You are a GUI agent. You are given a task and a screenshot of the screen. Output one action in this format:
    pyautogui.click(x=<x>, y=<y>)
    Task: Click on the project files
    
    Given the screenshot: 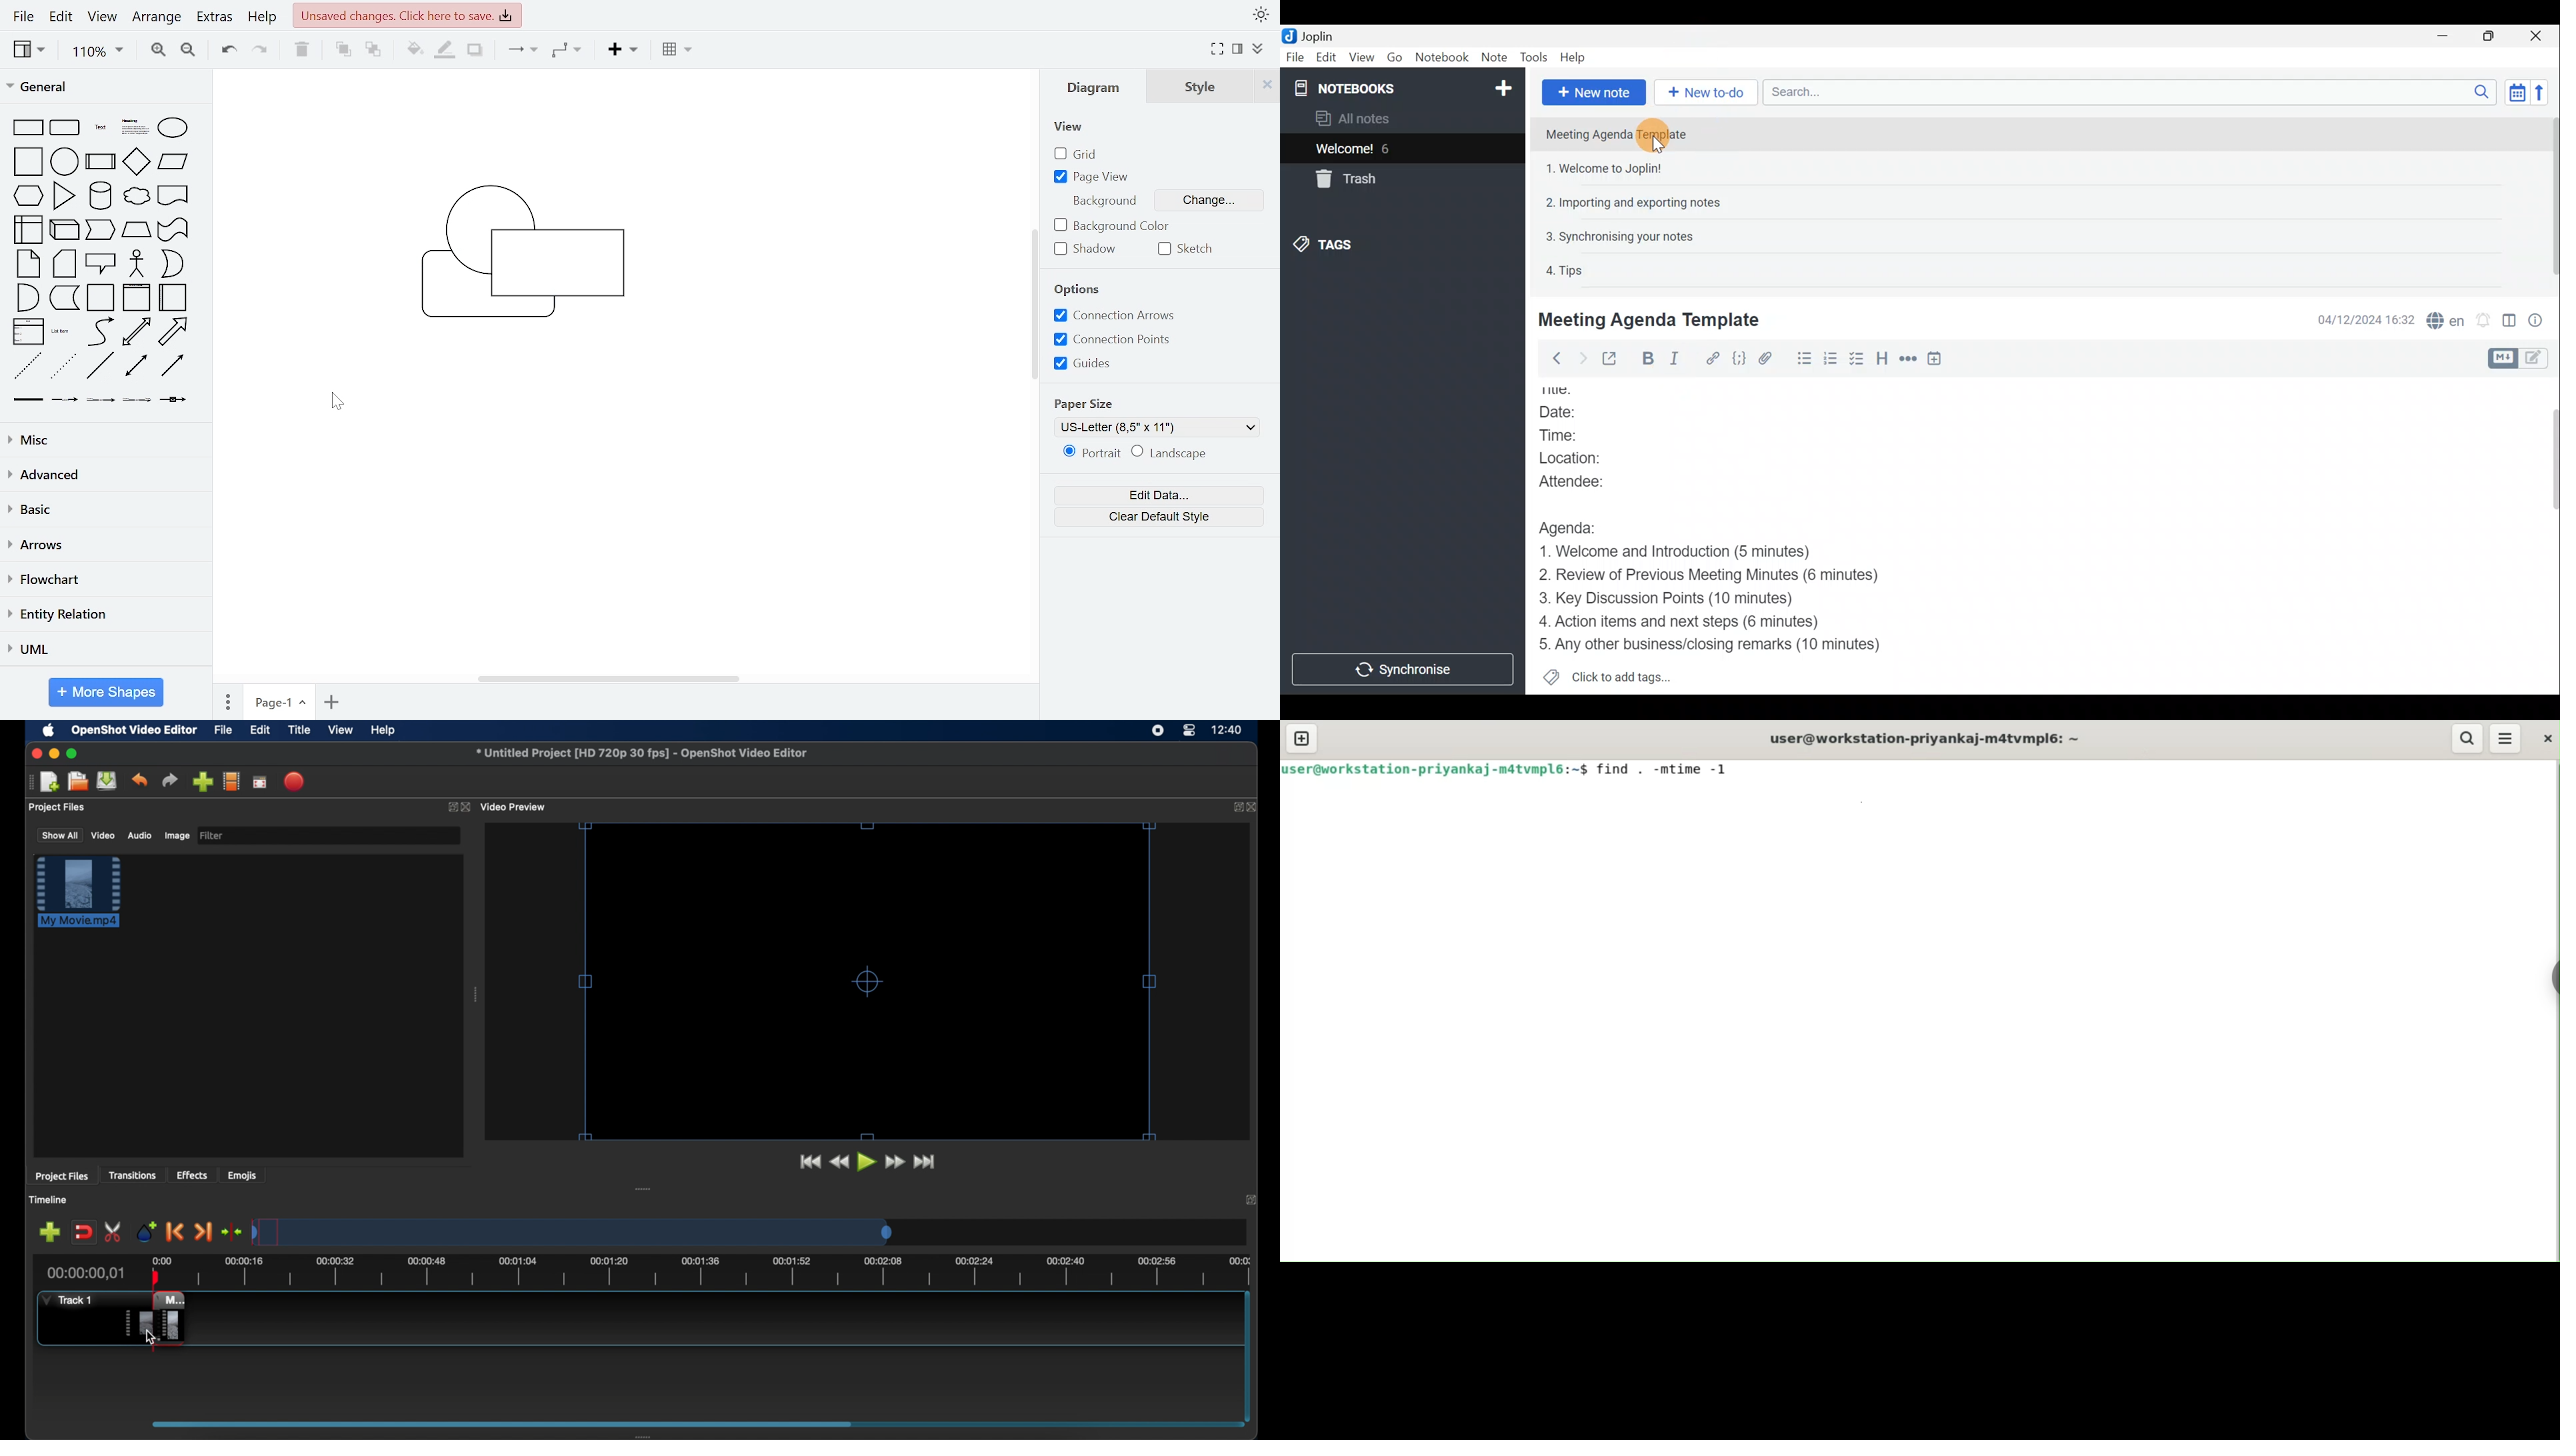 What is the action you would take?
    pyautogui.click(x=62, y=1177)
    